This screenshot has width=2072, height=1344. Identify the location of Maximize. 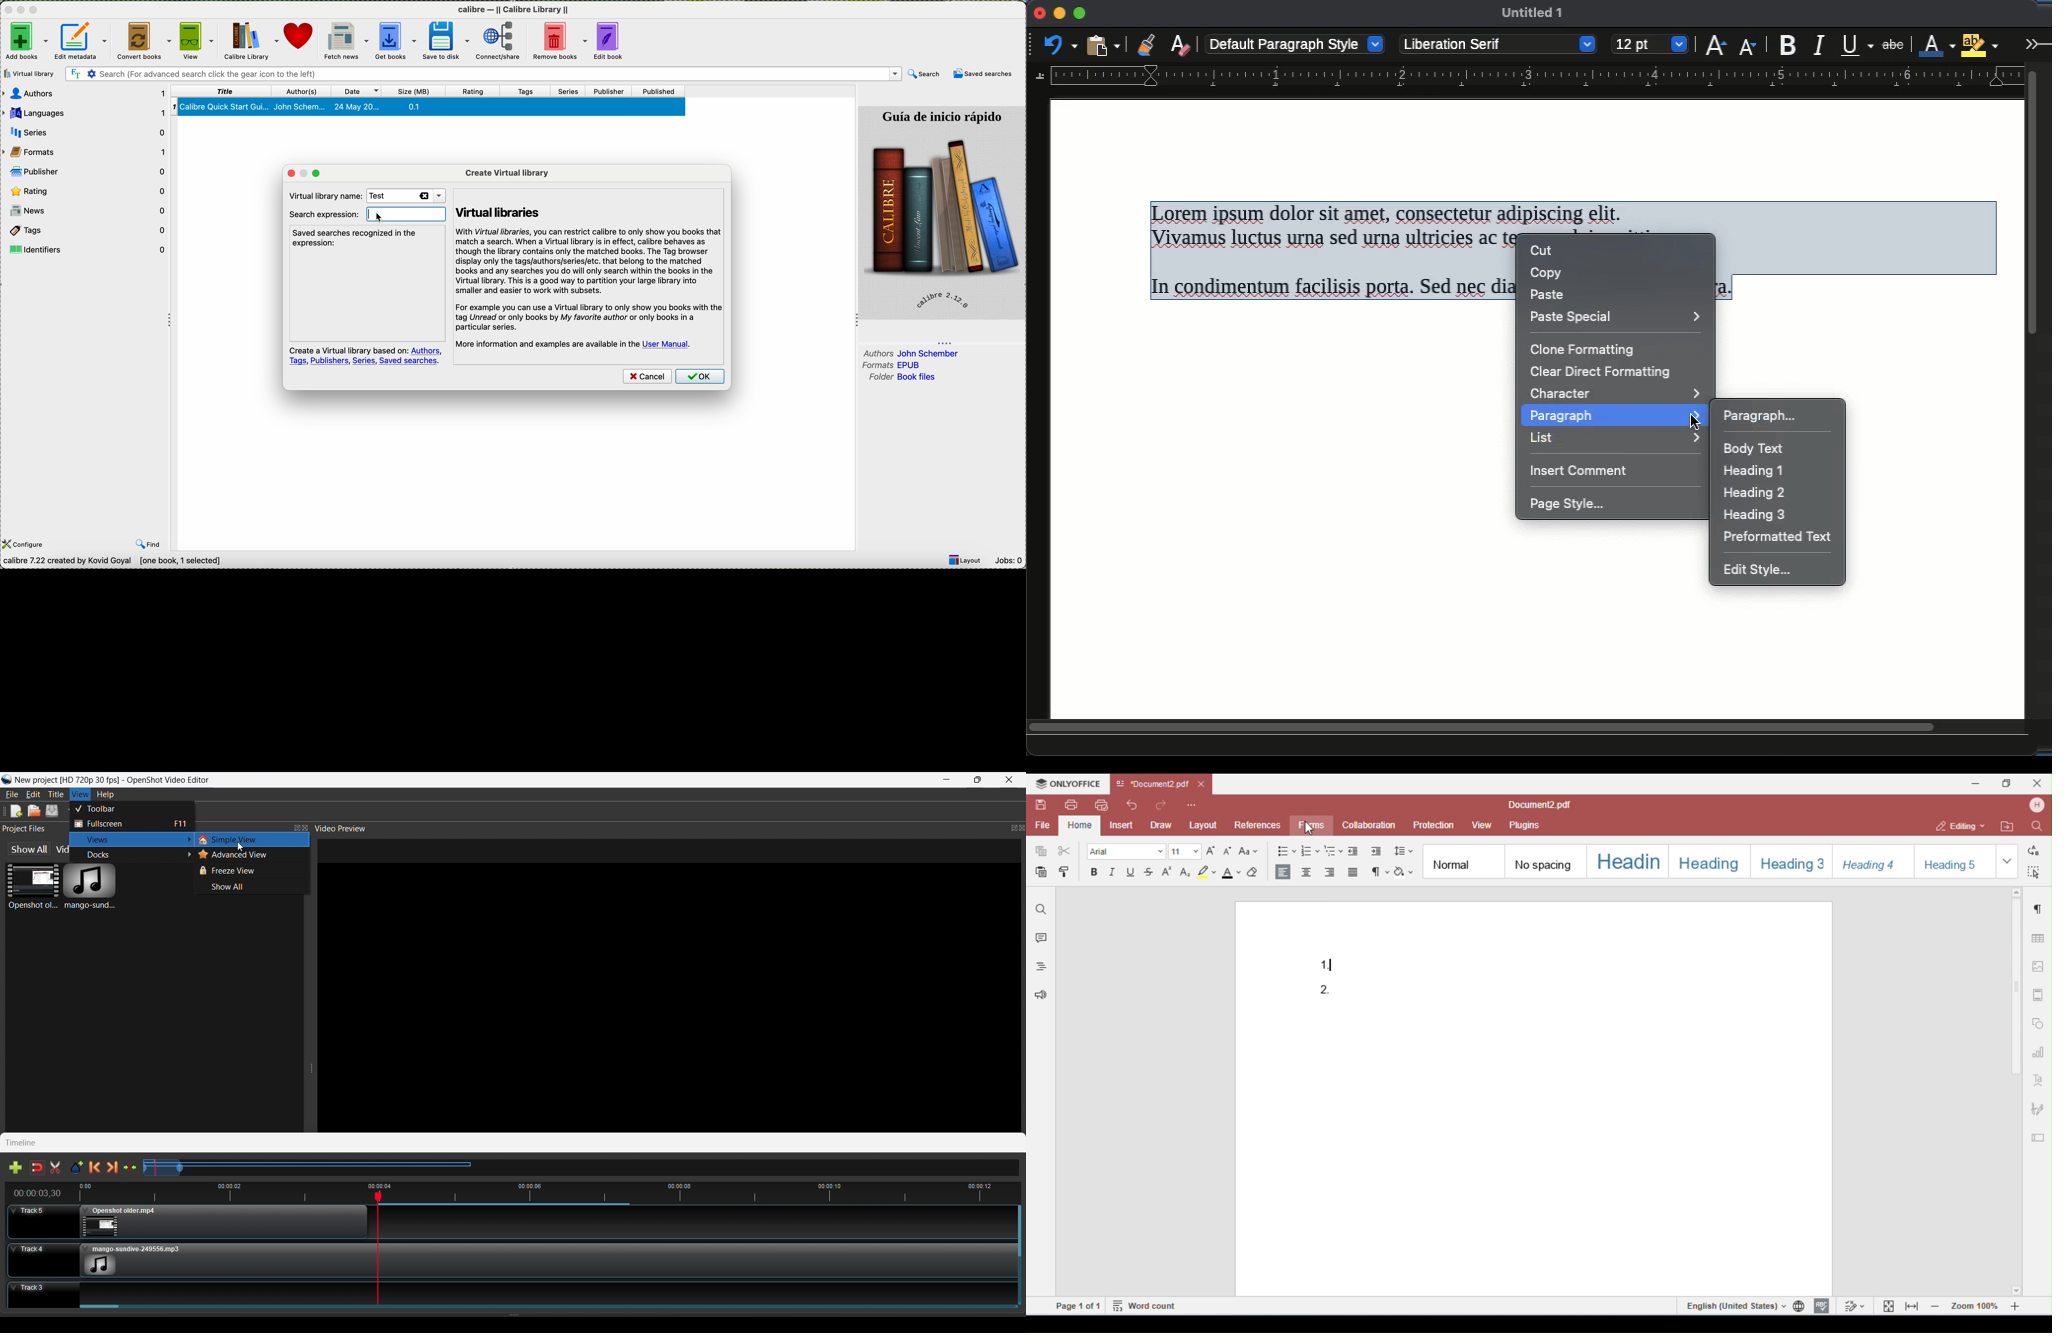
(291, 828).